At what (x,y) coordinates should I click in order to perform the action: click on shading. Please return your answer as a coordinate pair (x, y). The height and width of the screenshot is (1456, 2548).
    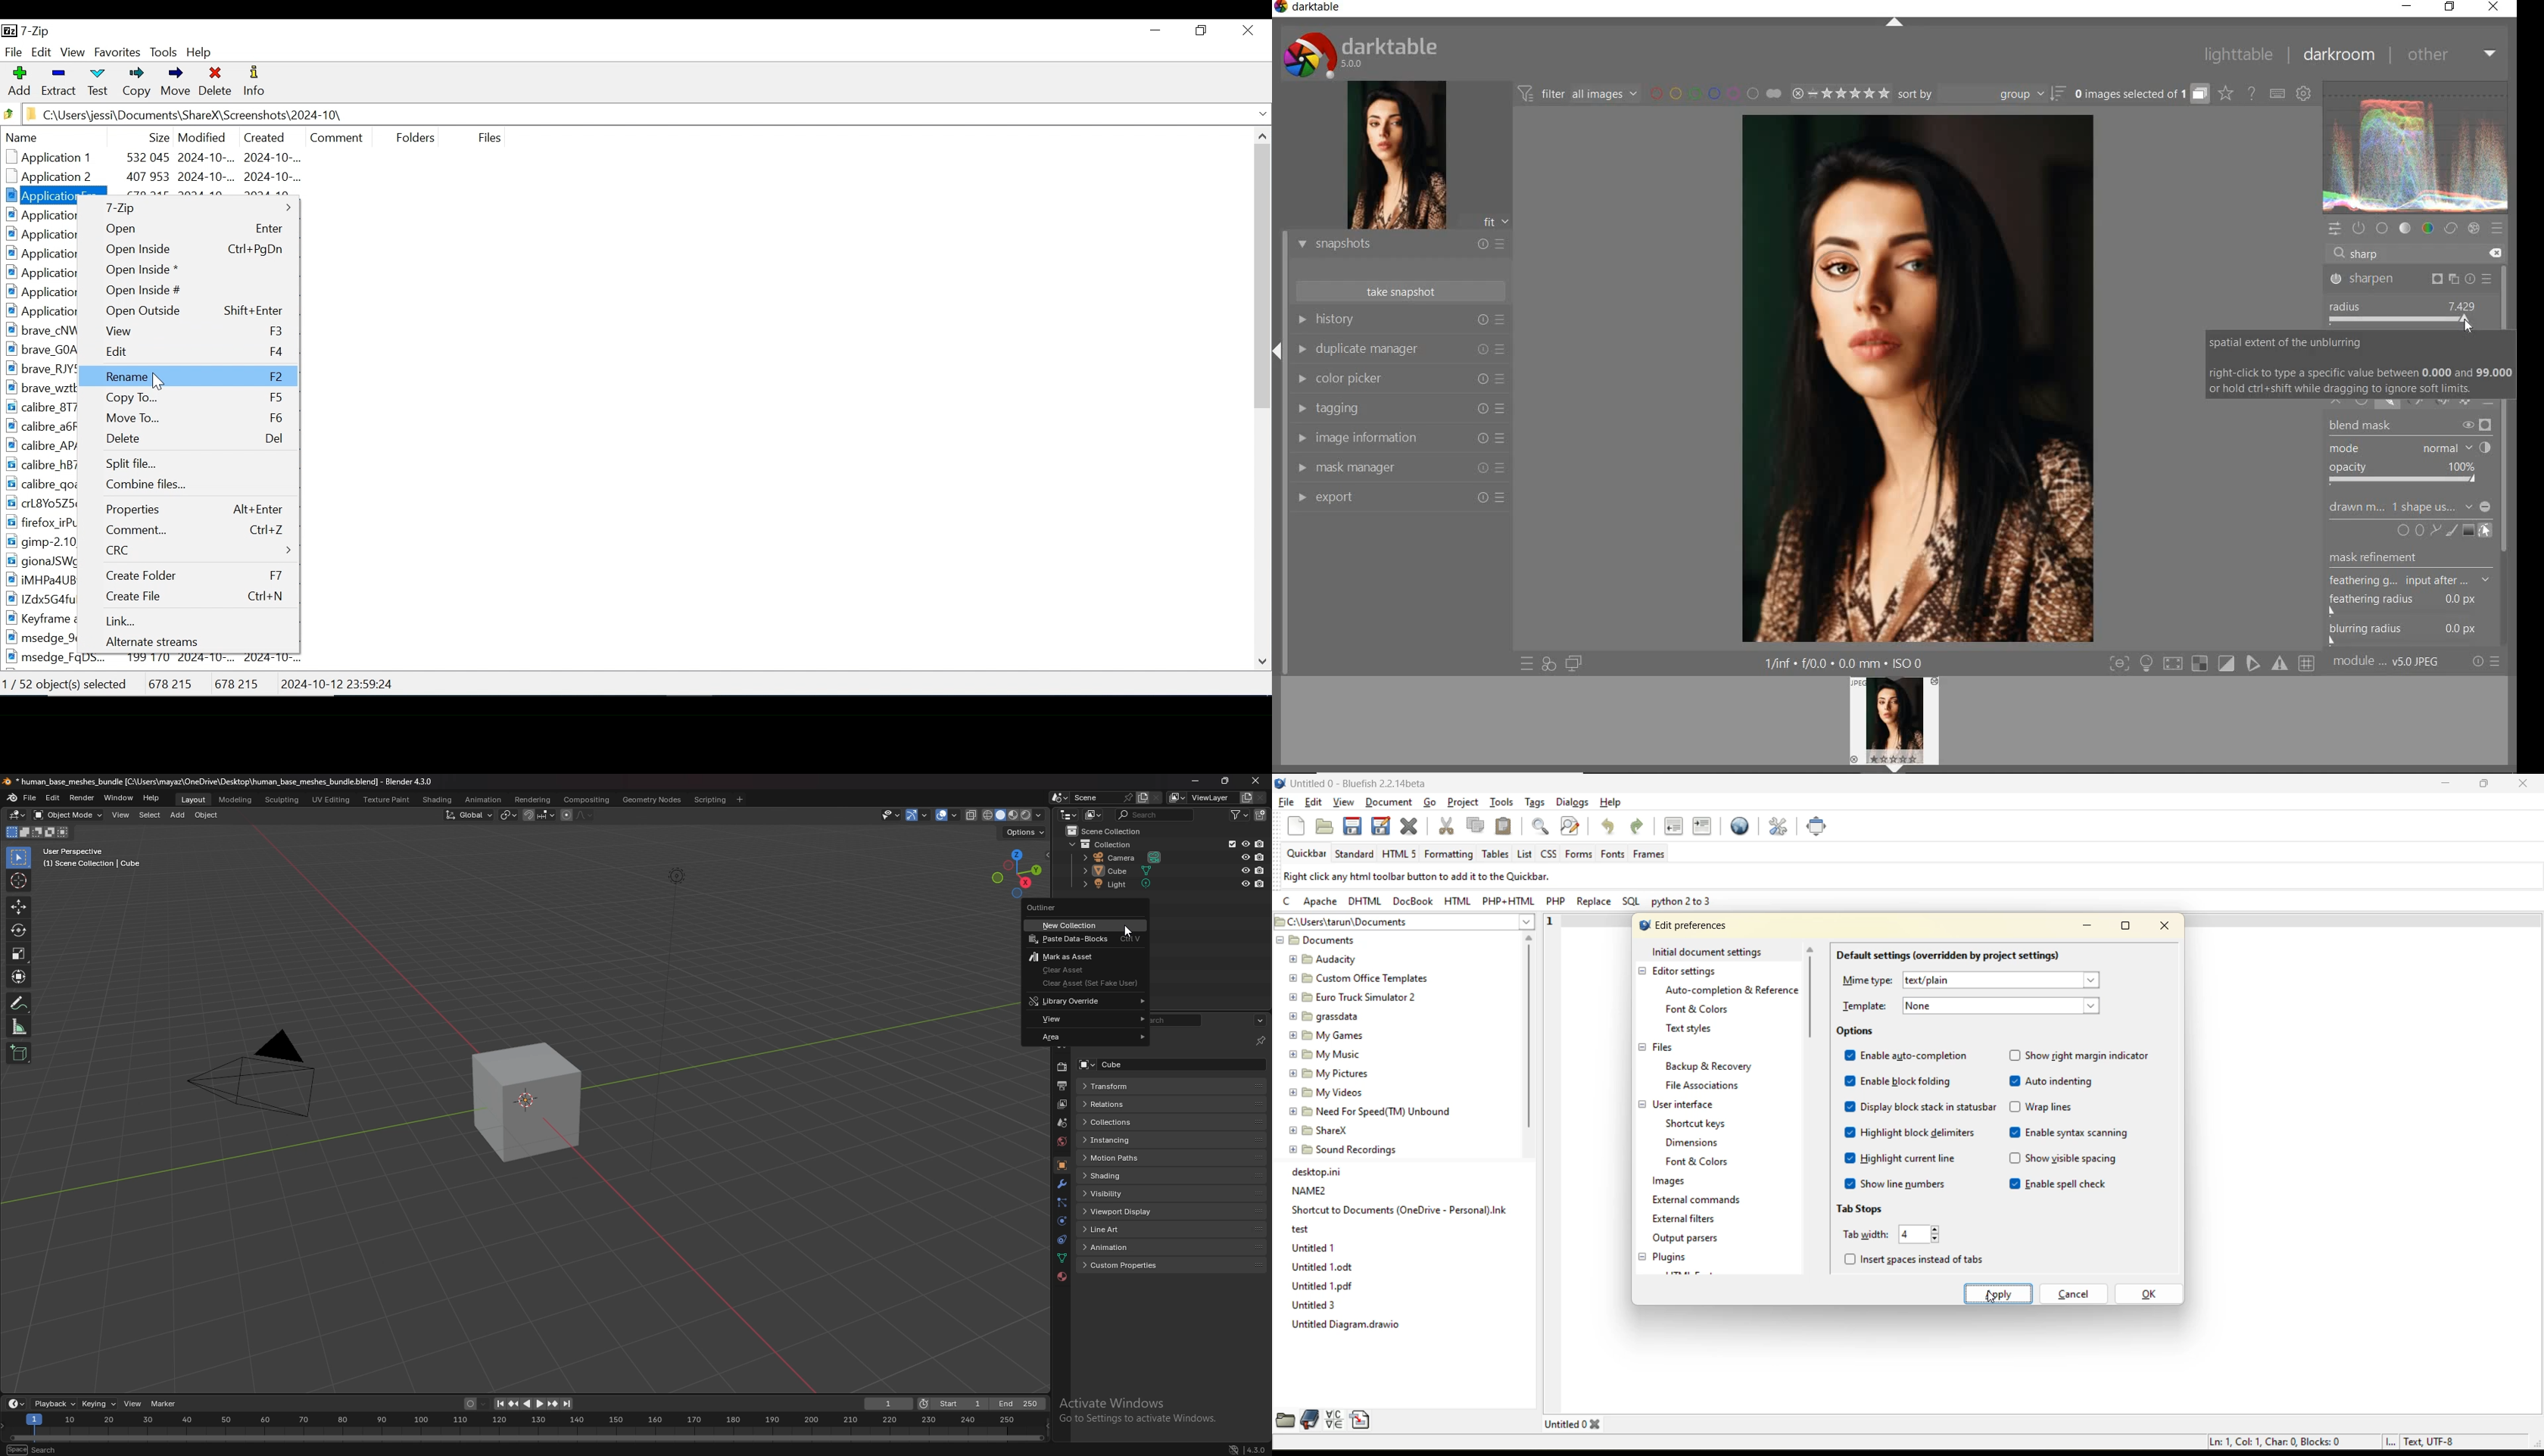
    Looking at the image, I should click on (1039, 814).